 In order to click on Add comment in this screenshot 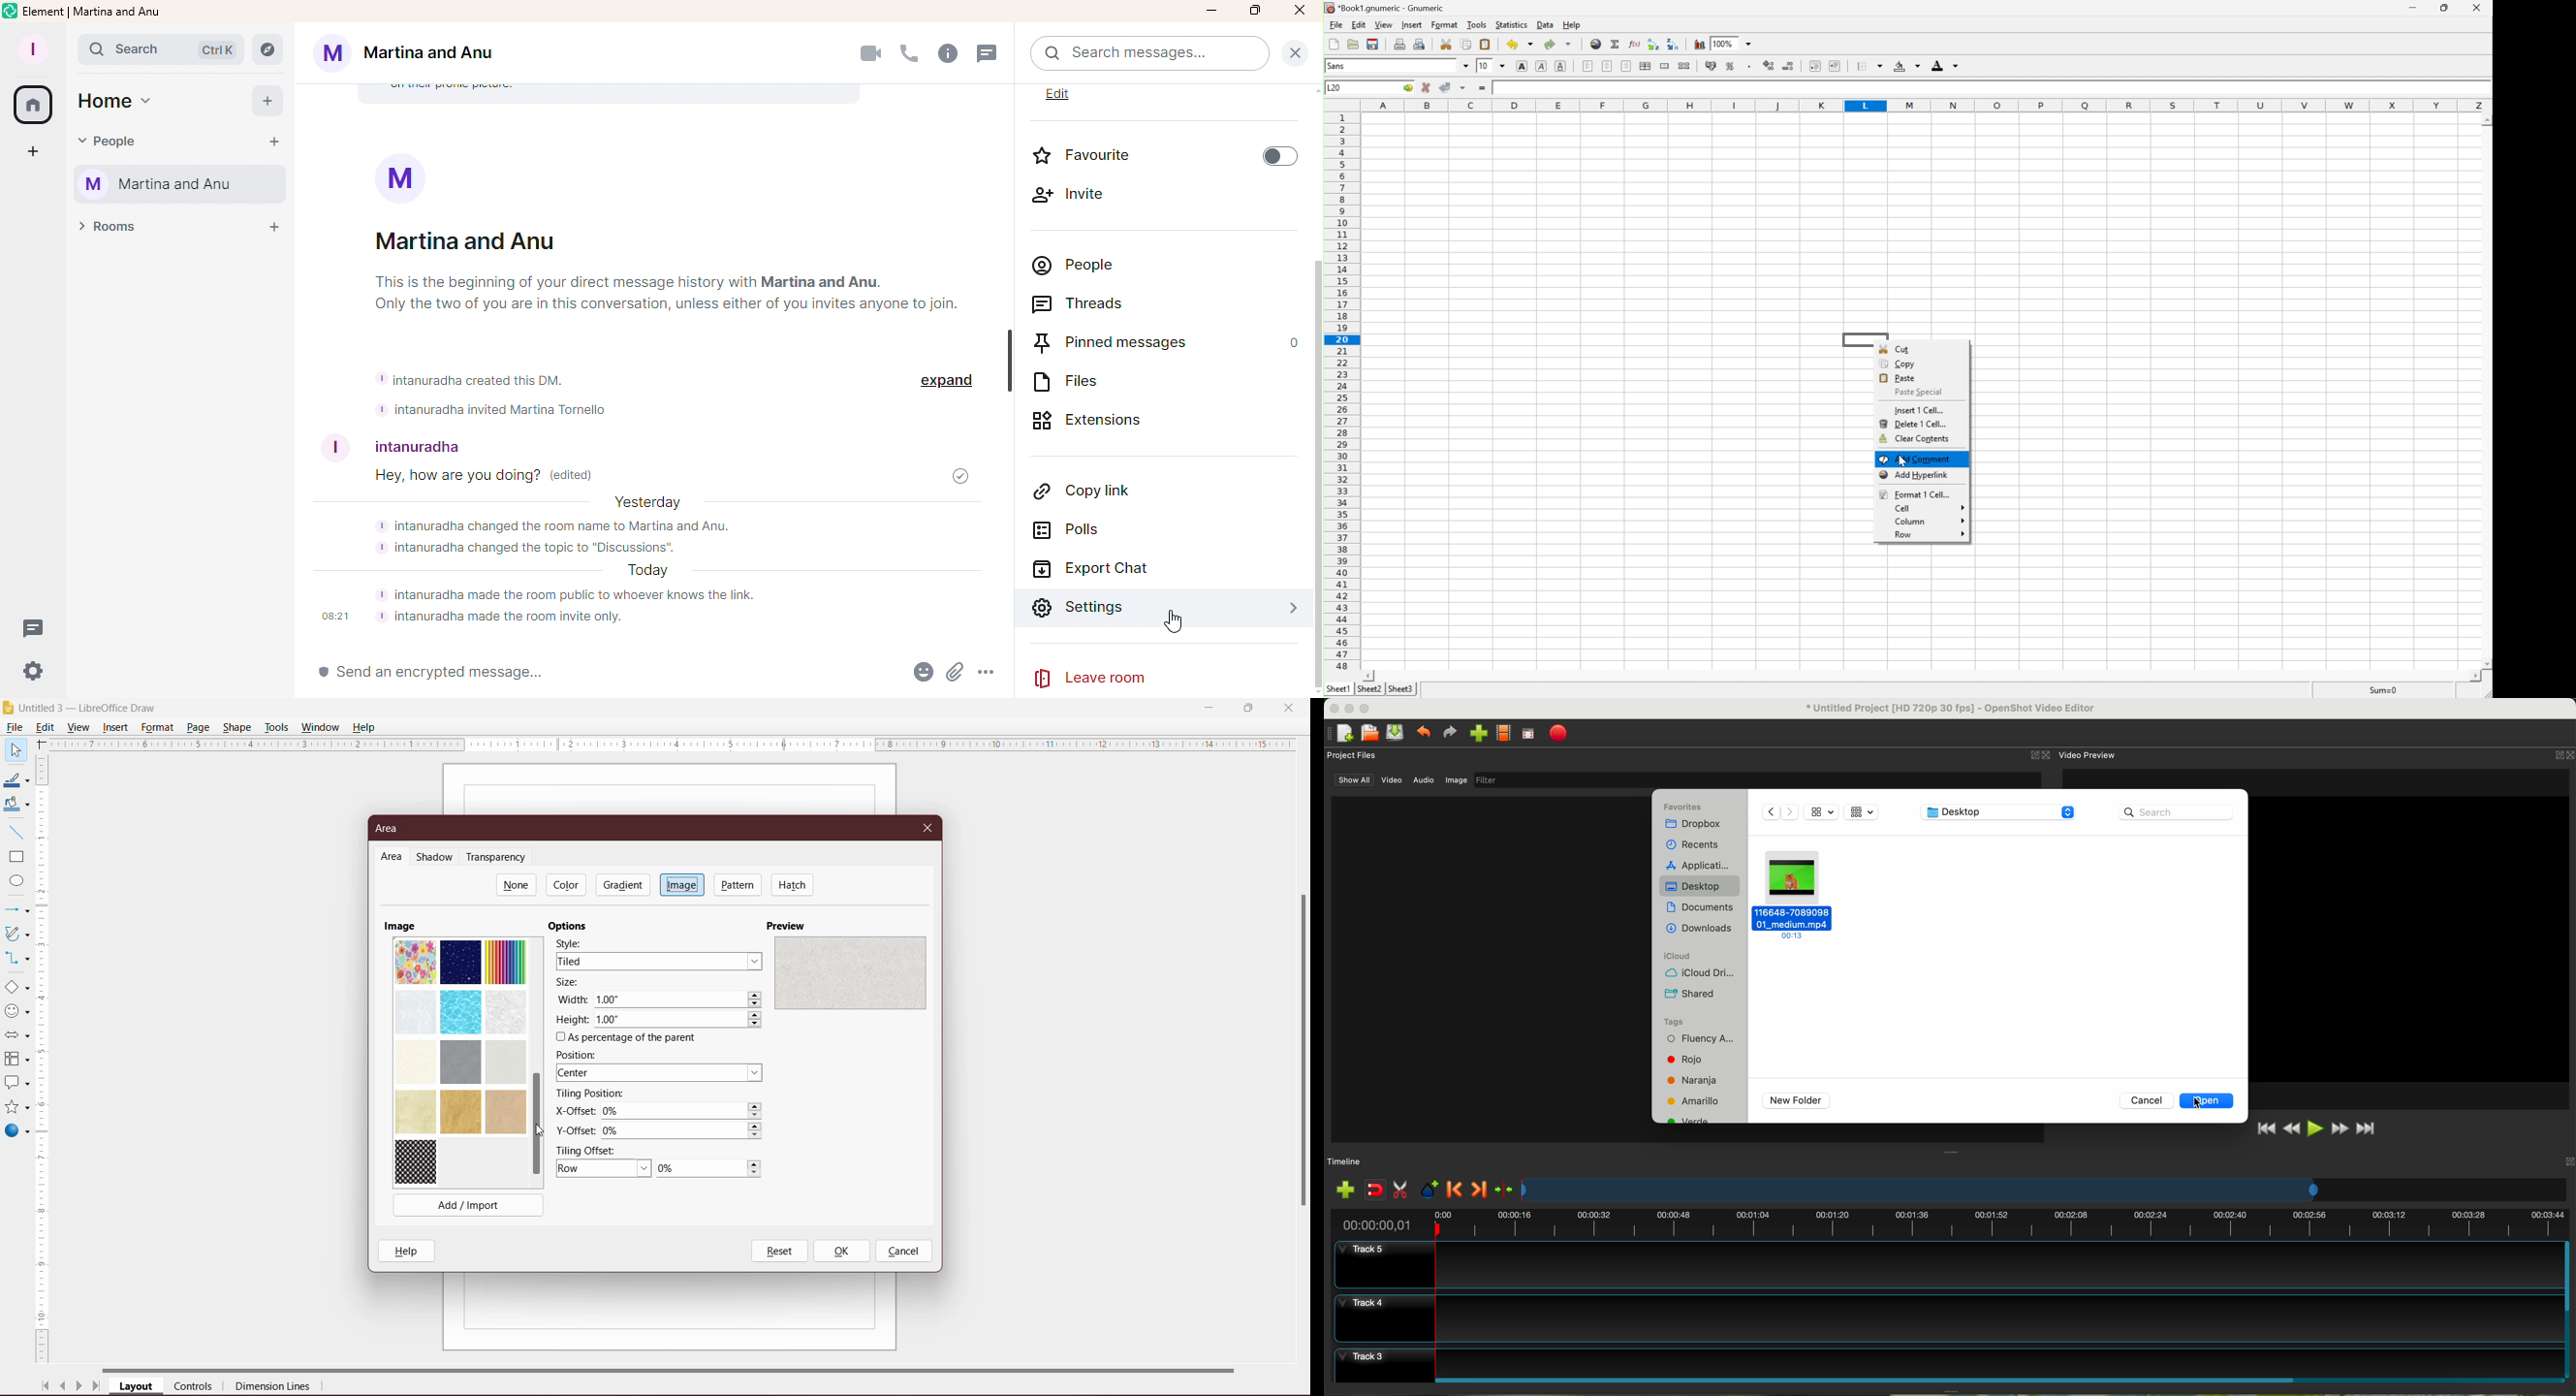, I will do `click(1916, 459)`.